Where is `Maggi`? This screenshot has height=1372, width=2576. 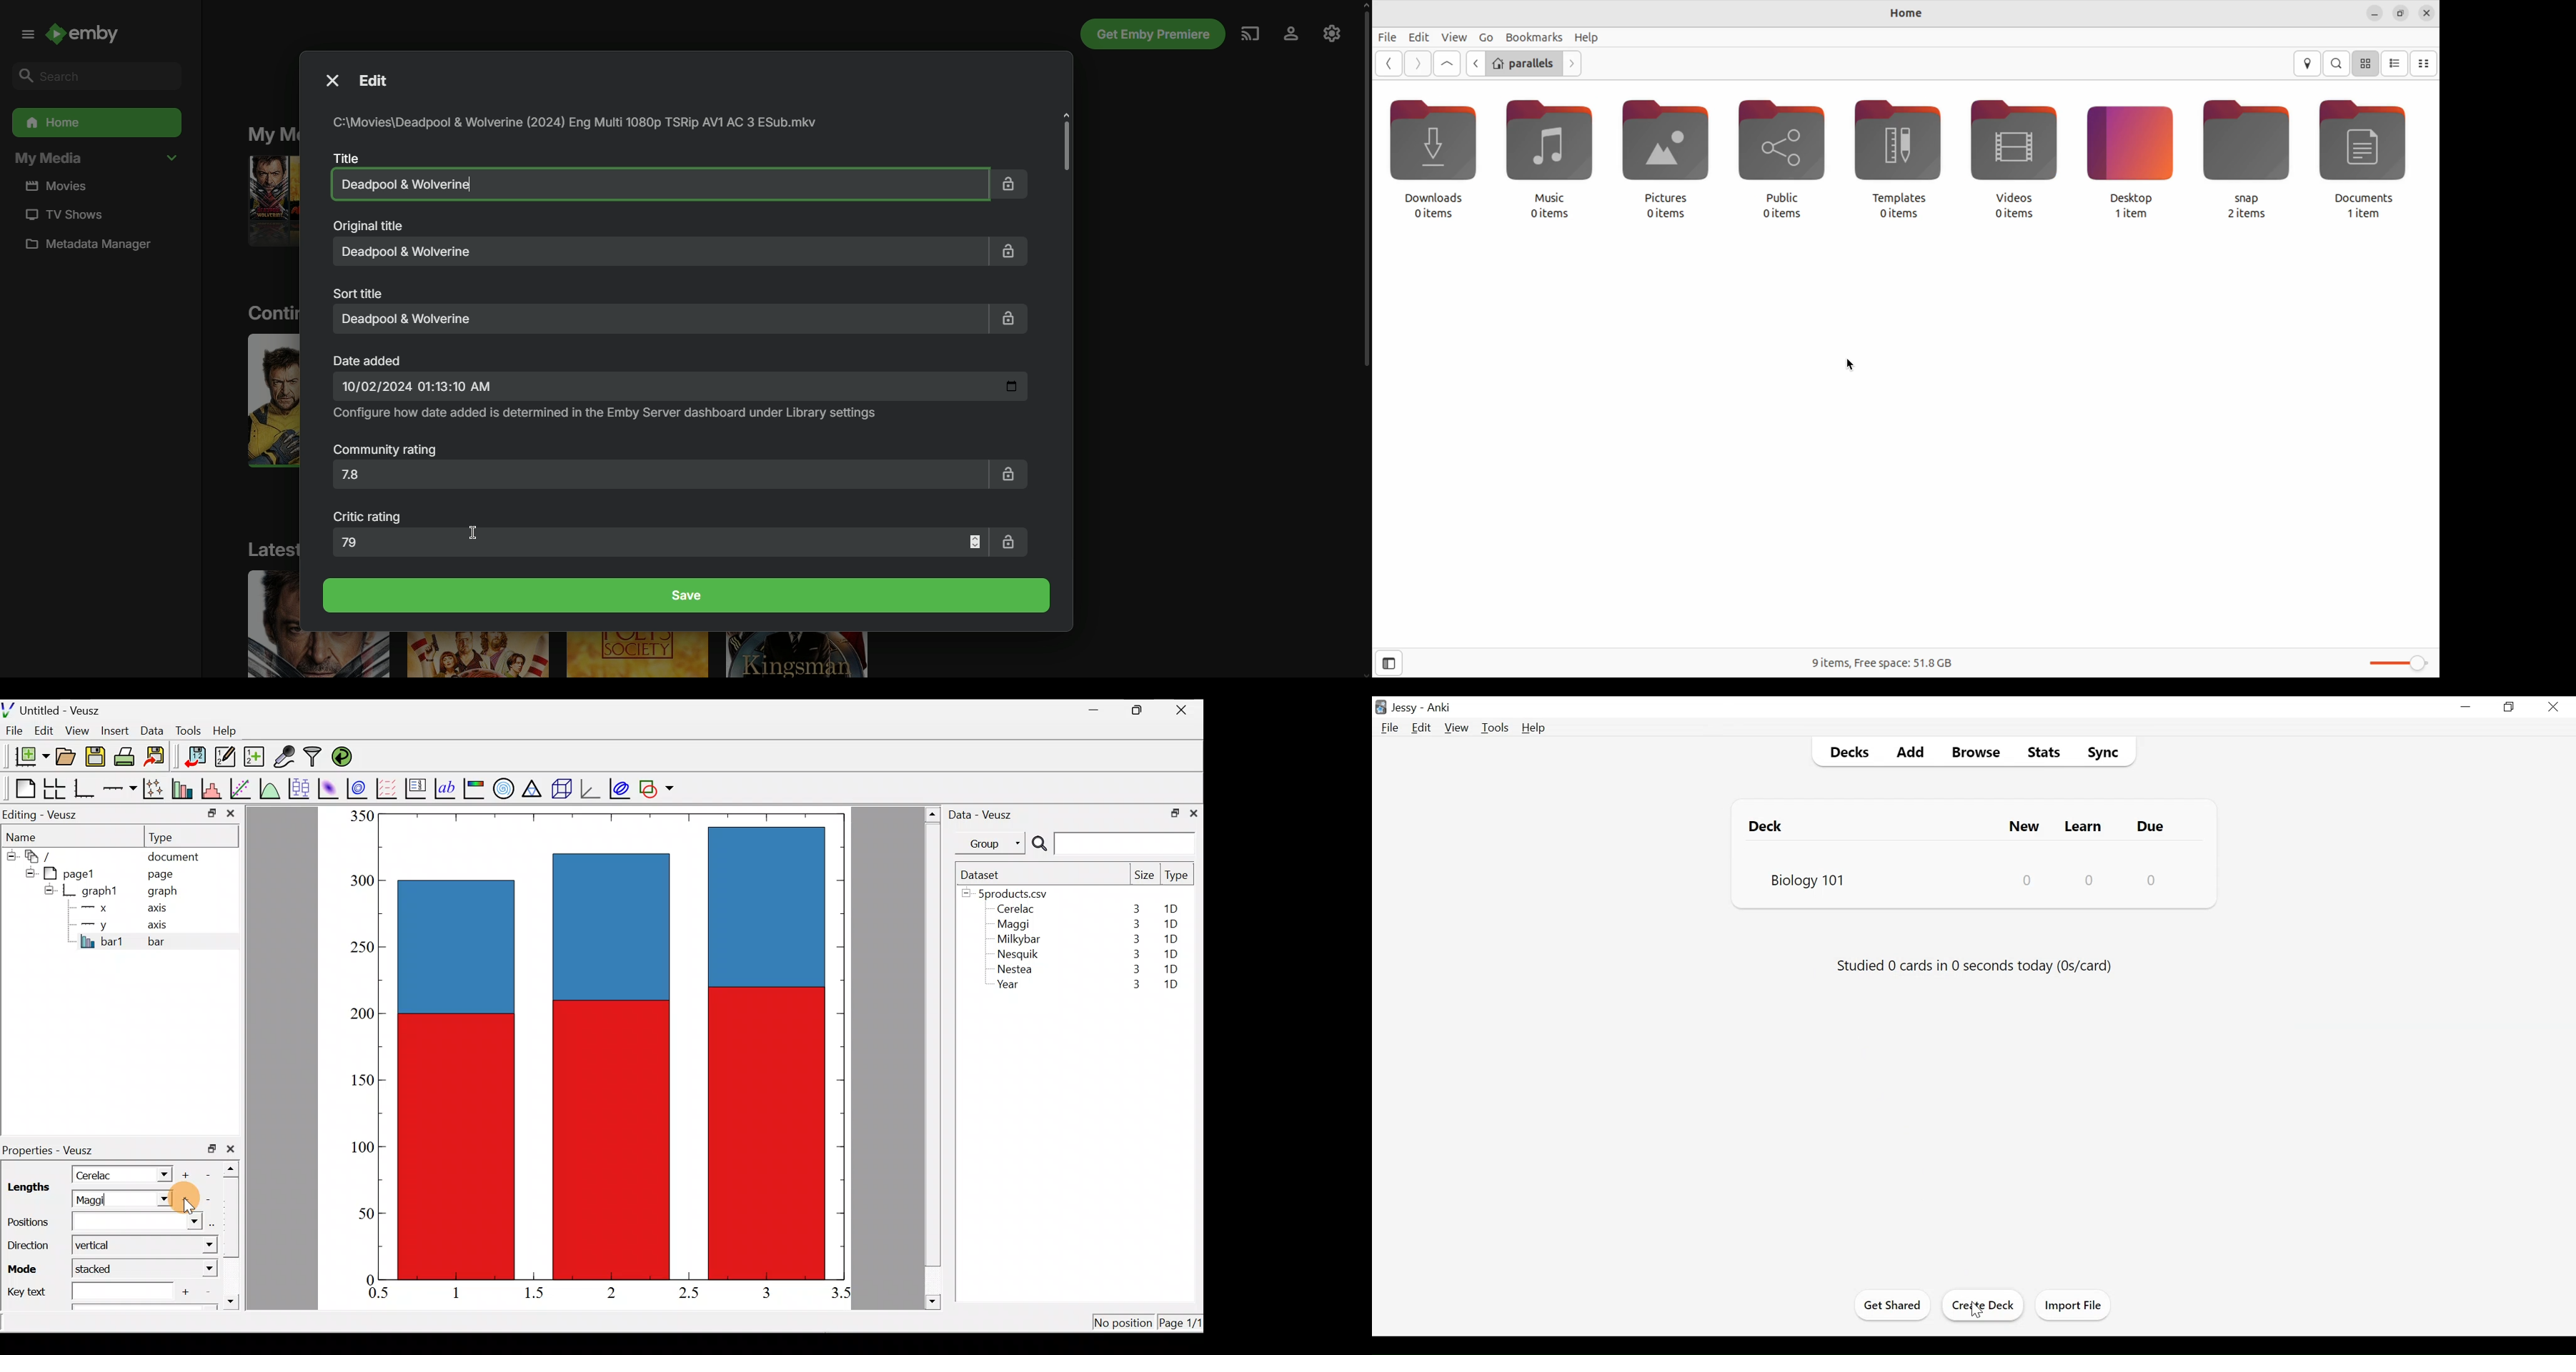 Maggi is located at coordinates (1015, 926).